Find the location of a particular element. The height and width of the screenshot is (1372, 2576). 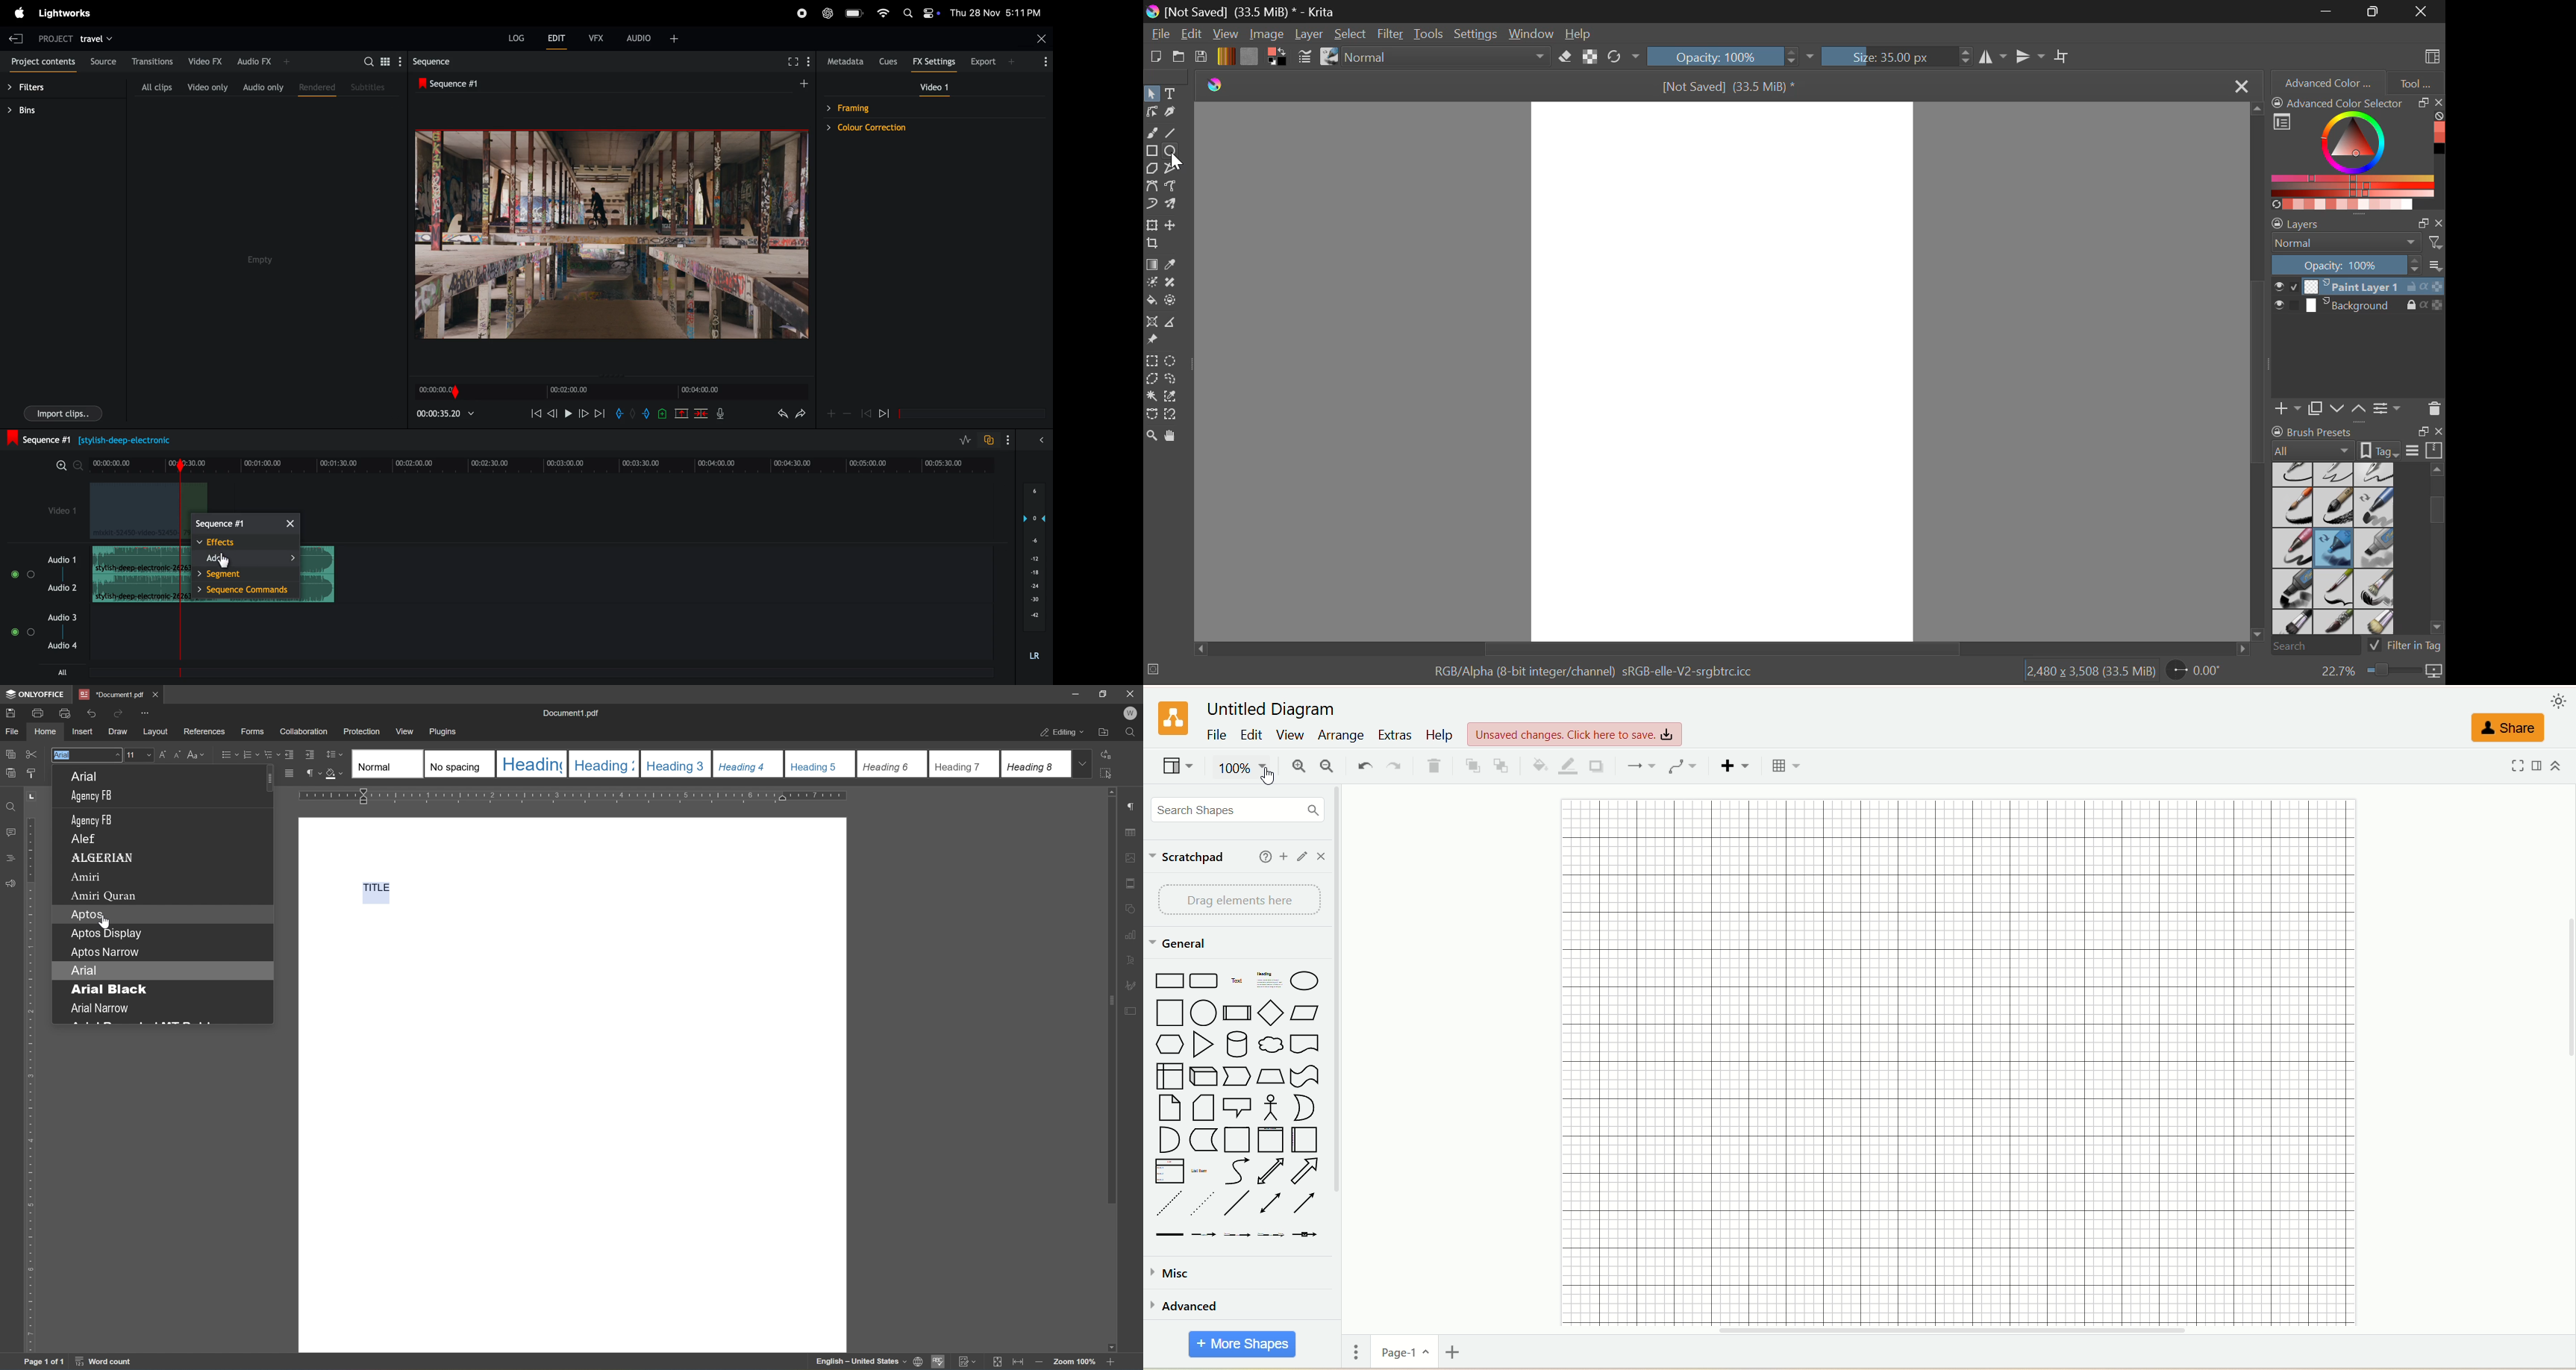

comments is located at coordinates (9, 833).